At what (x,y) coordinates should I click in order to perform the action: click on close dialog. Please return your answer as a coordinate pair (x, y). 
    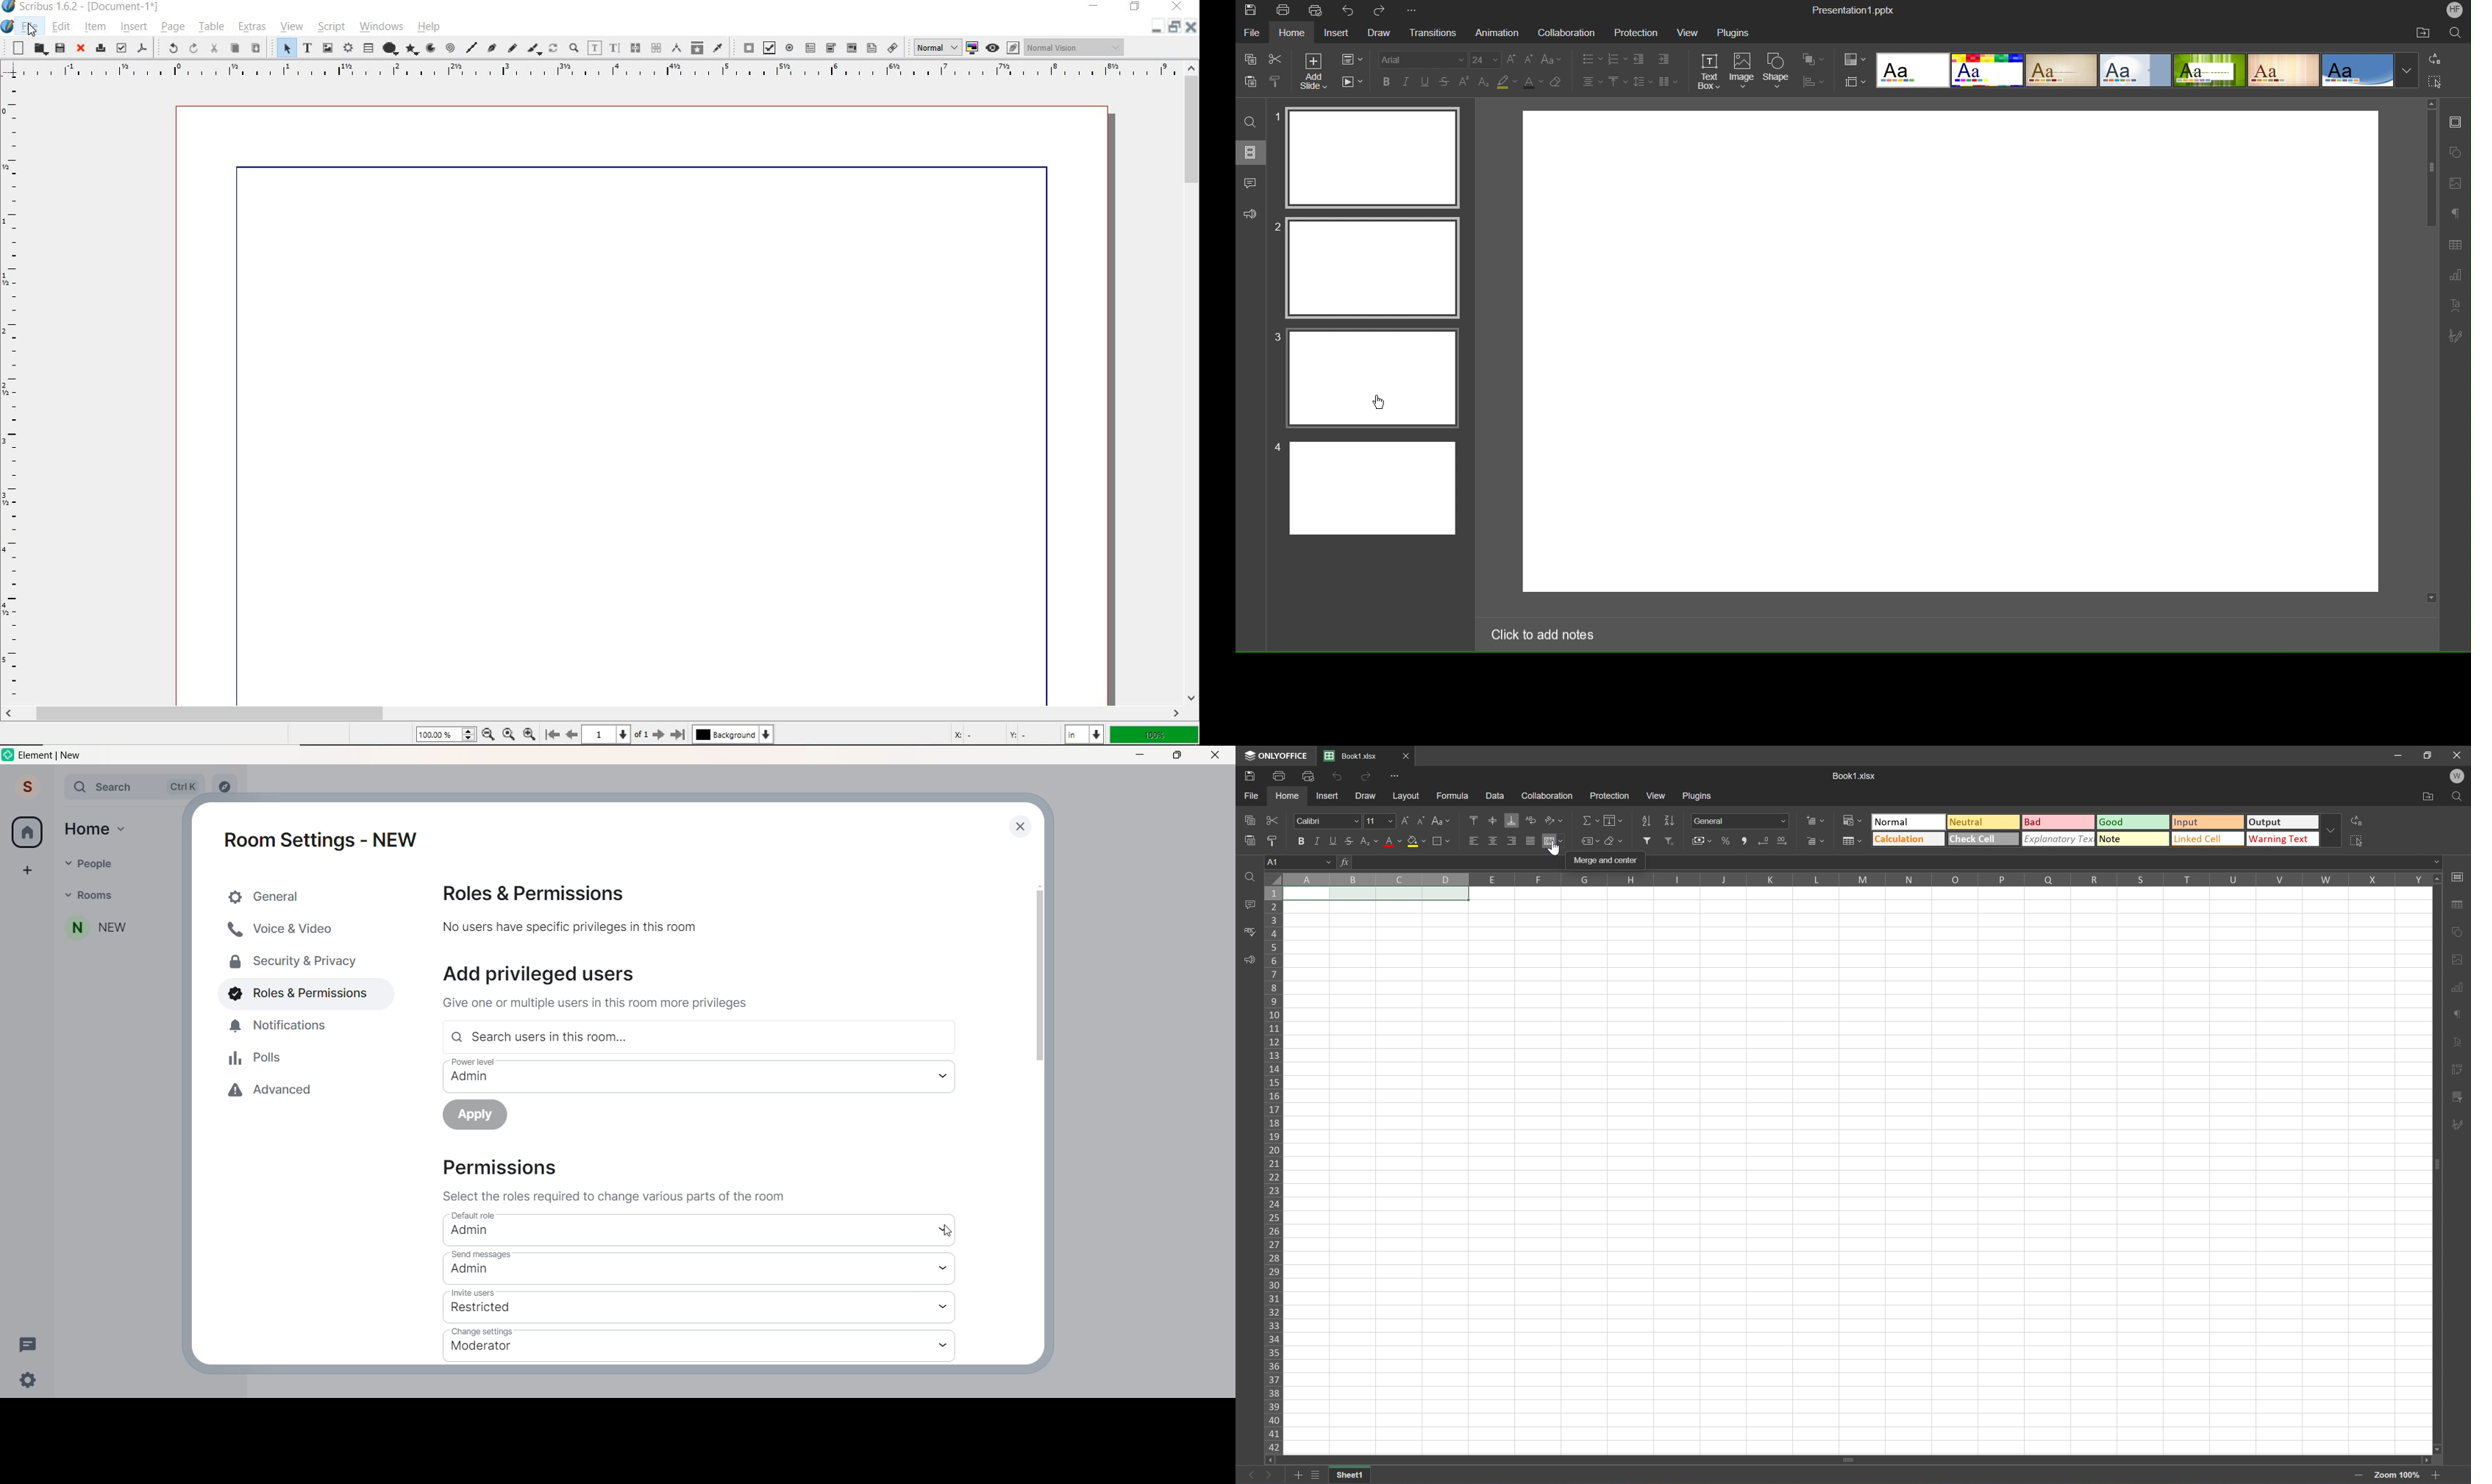
    Looking at the image, I should click on (1017, 826).